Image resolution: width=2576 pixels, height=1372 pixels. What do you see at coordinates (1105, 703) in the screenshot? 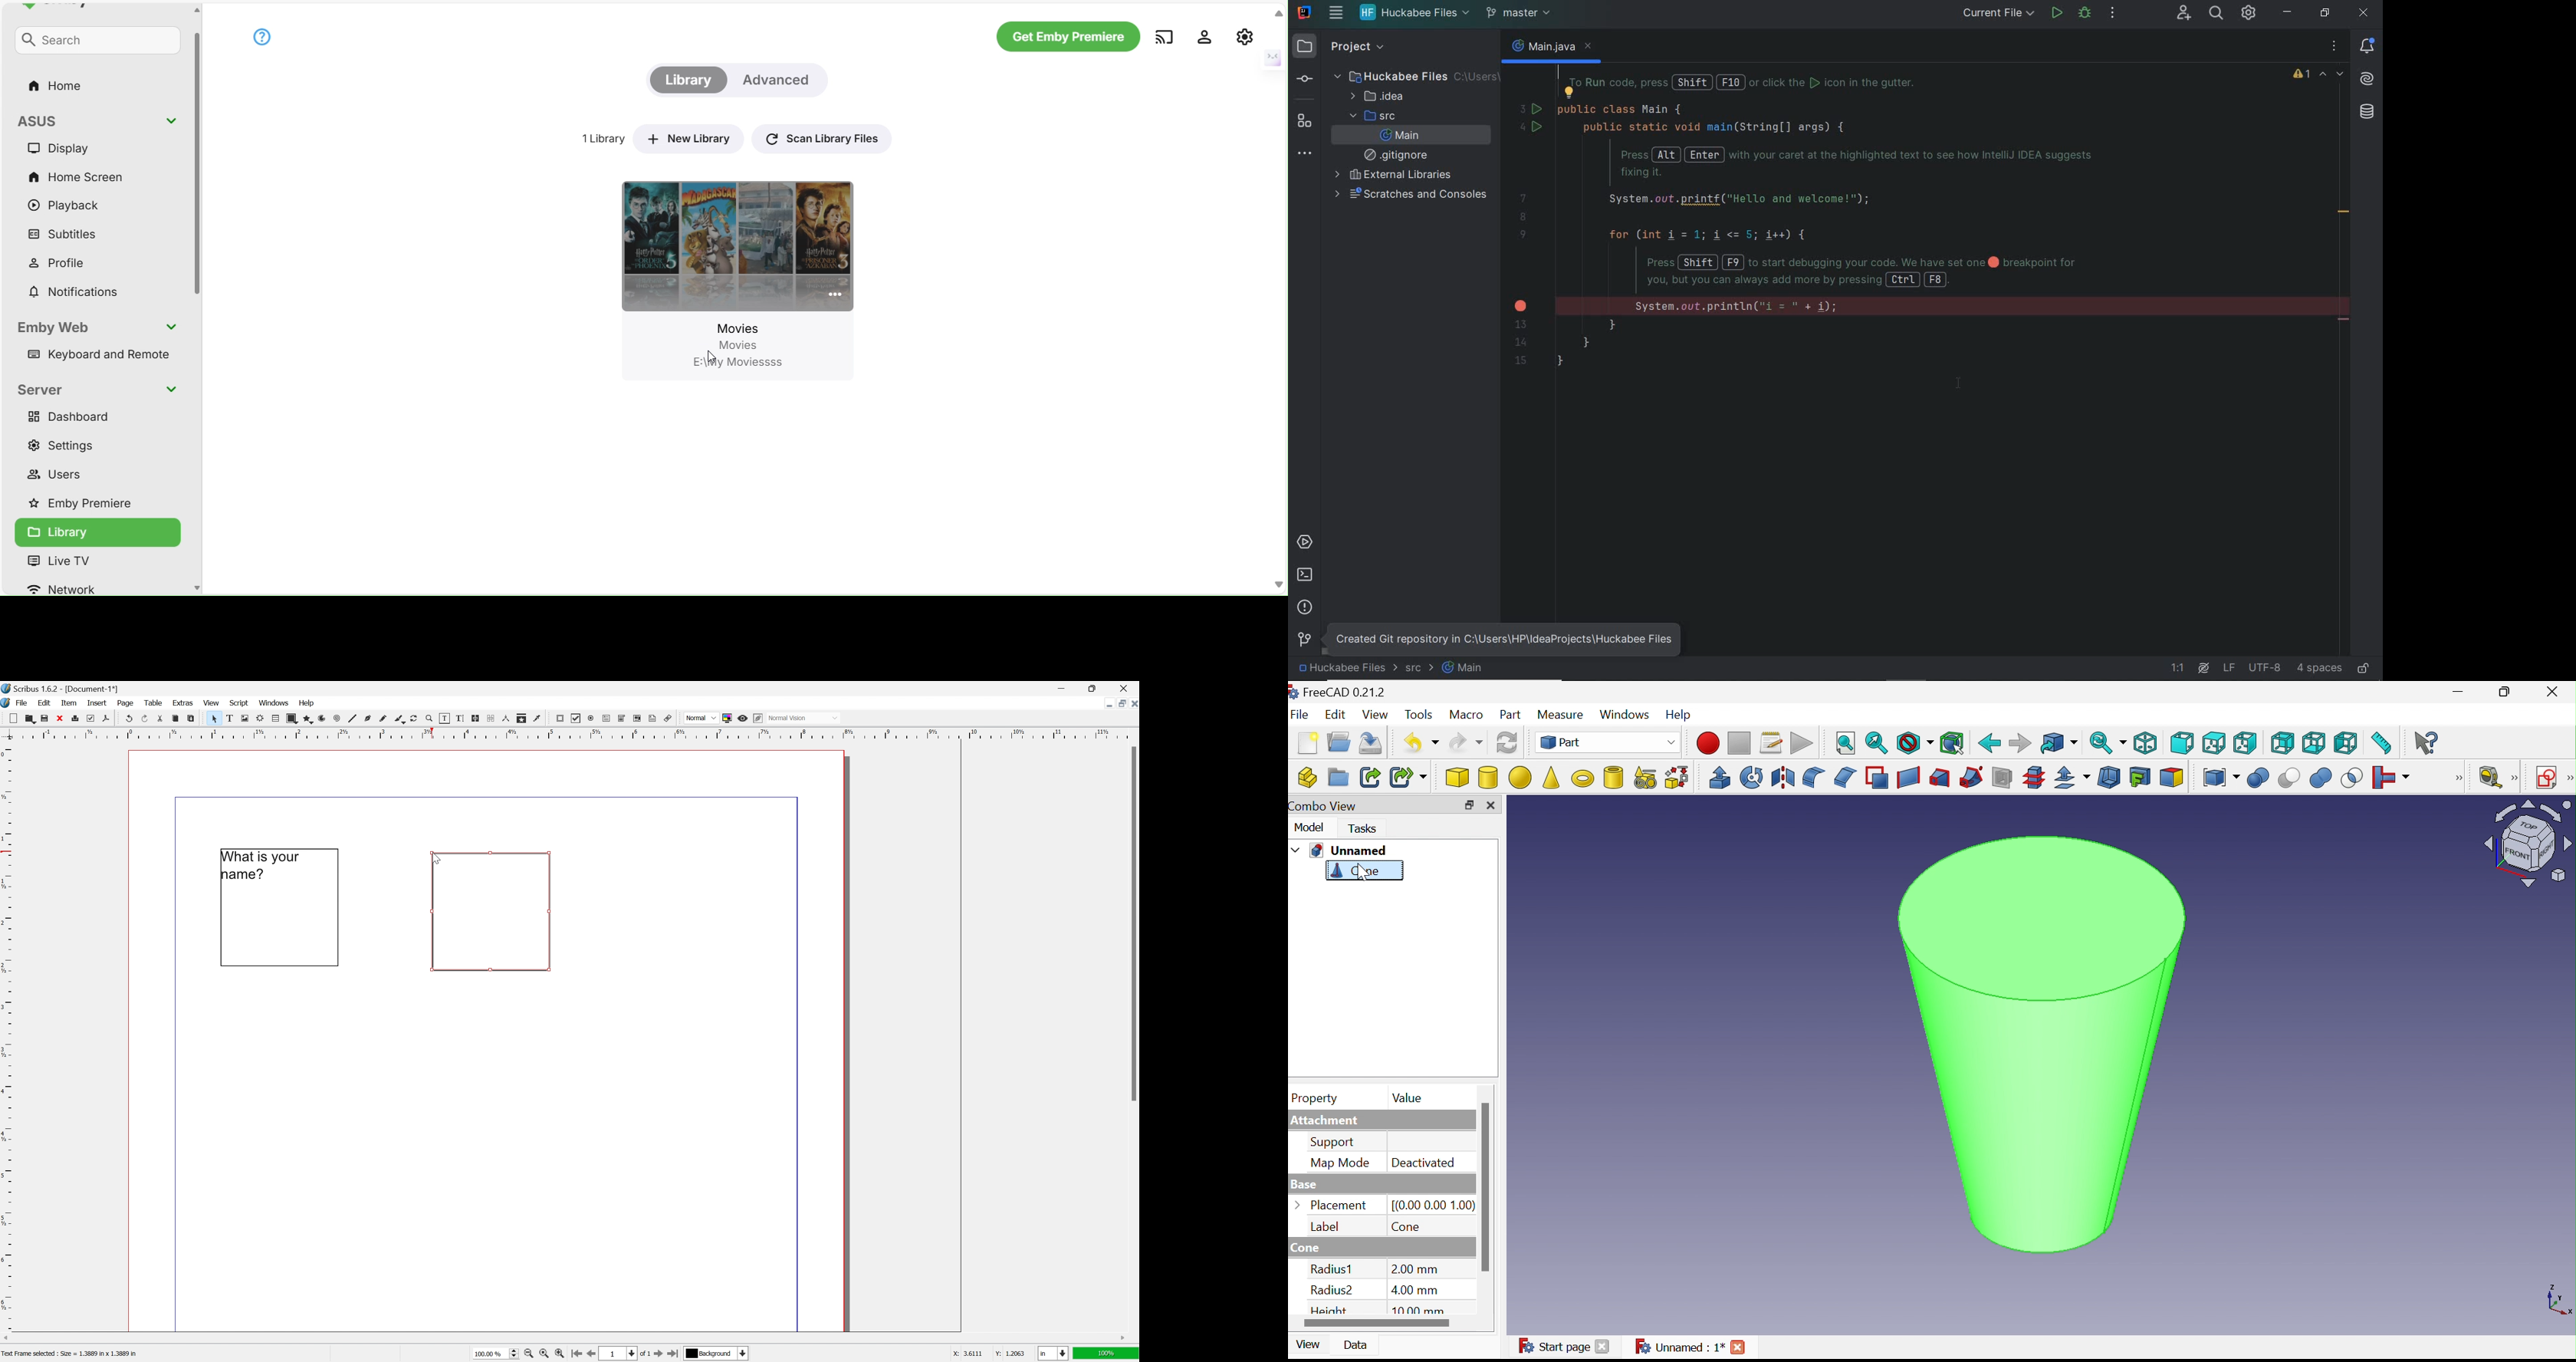
I see `minimize` at bounding box center [1105, 703].